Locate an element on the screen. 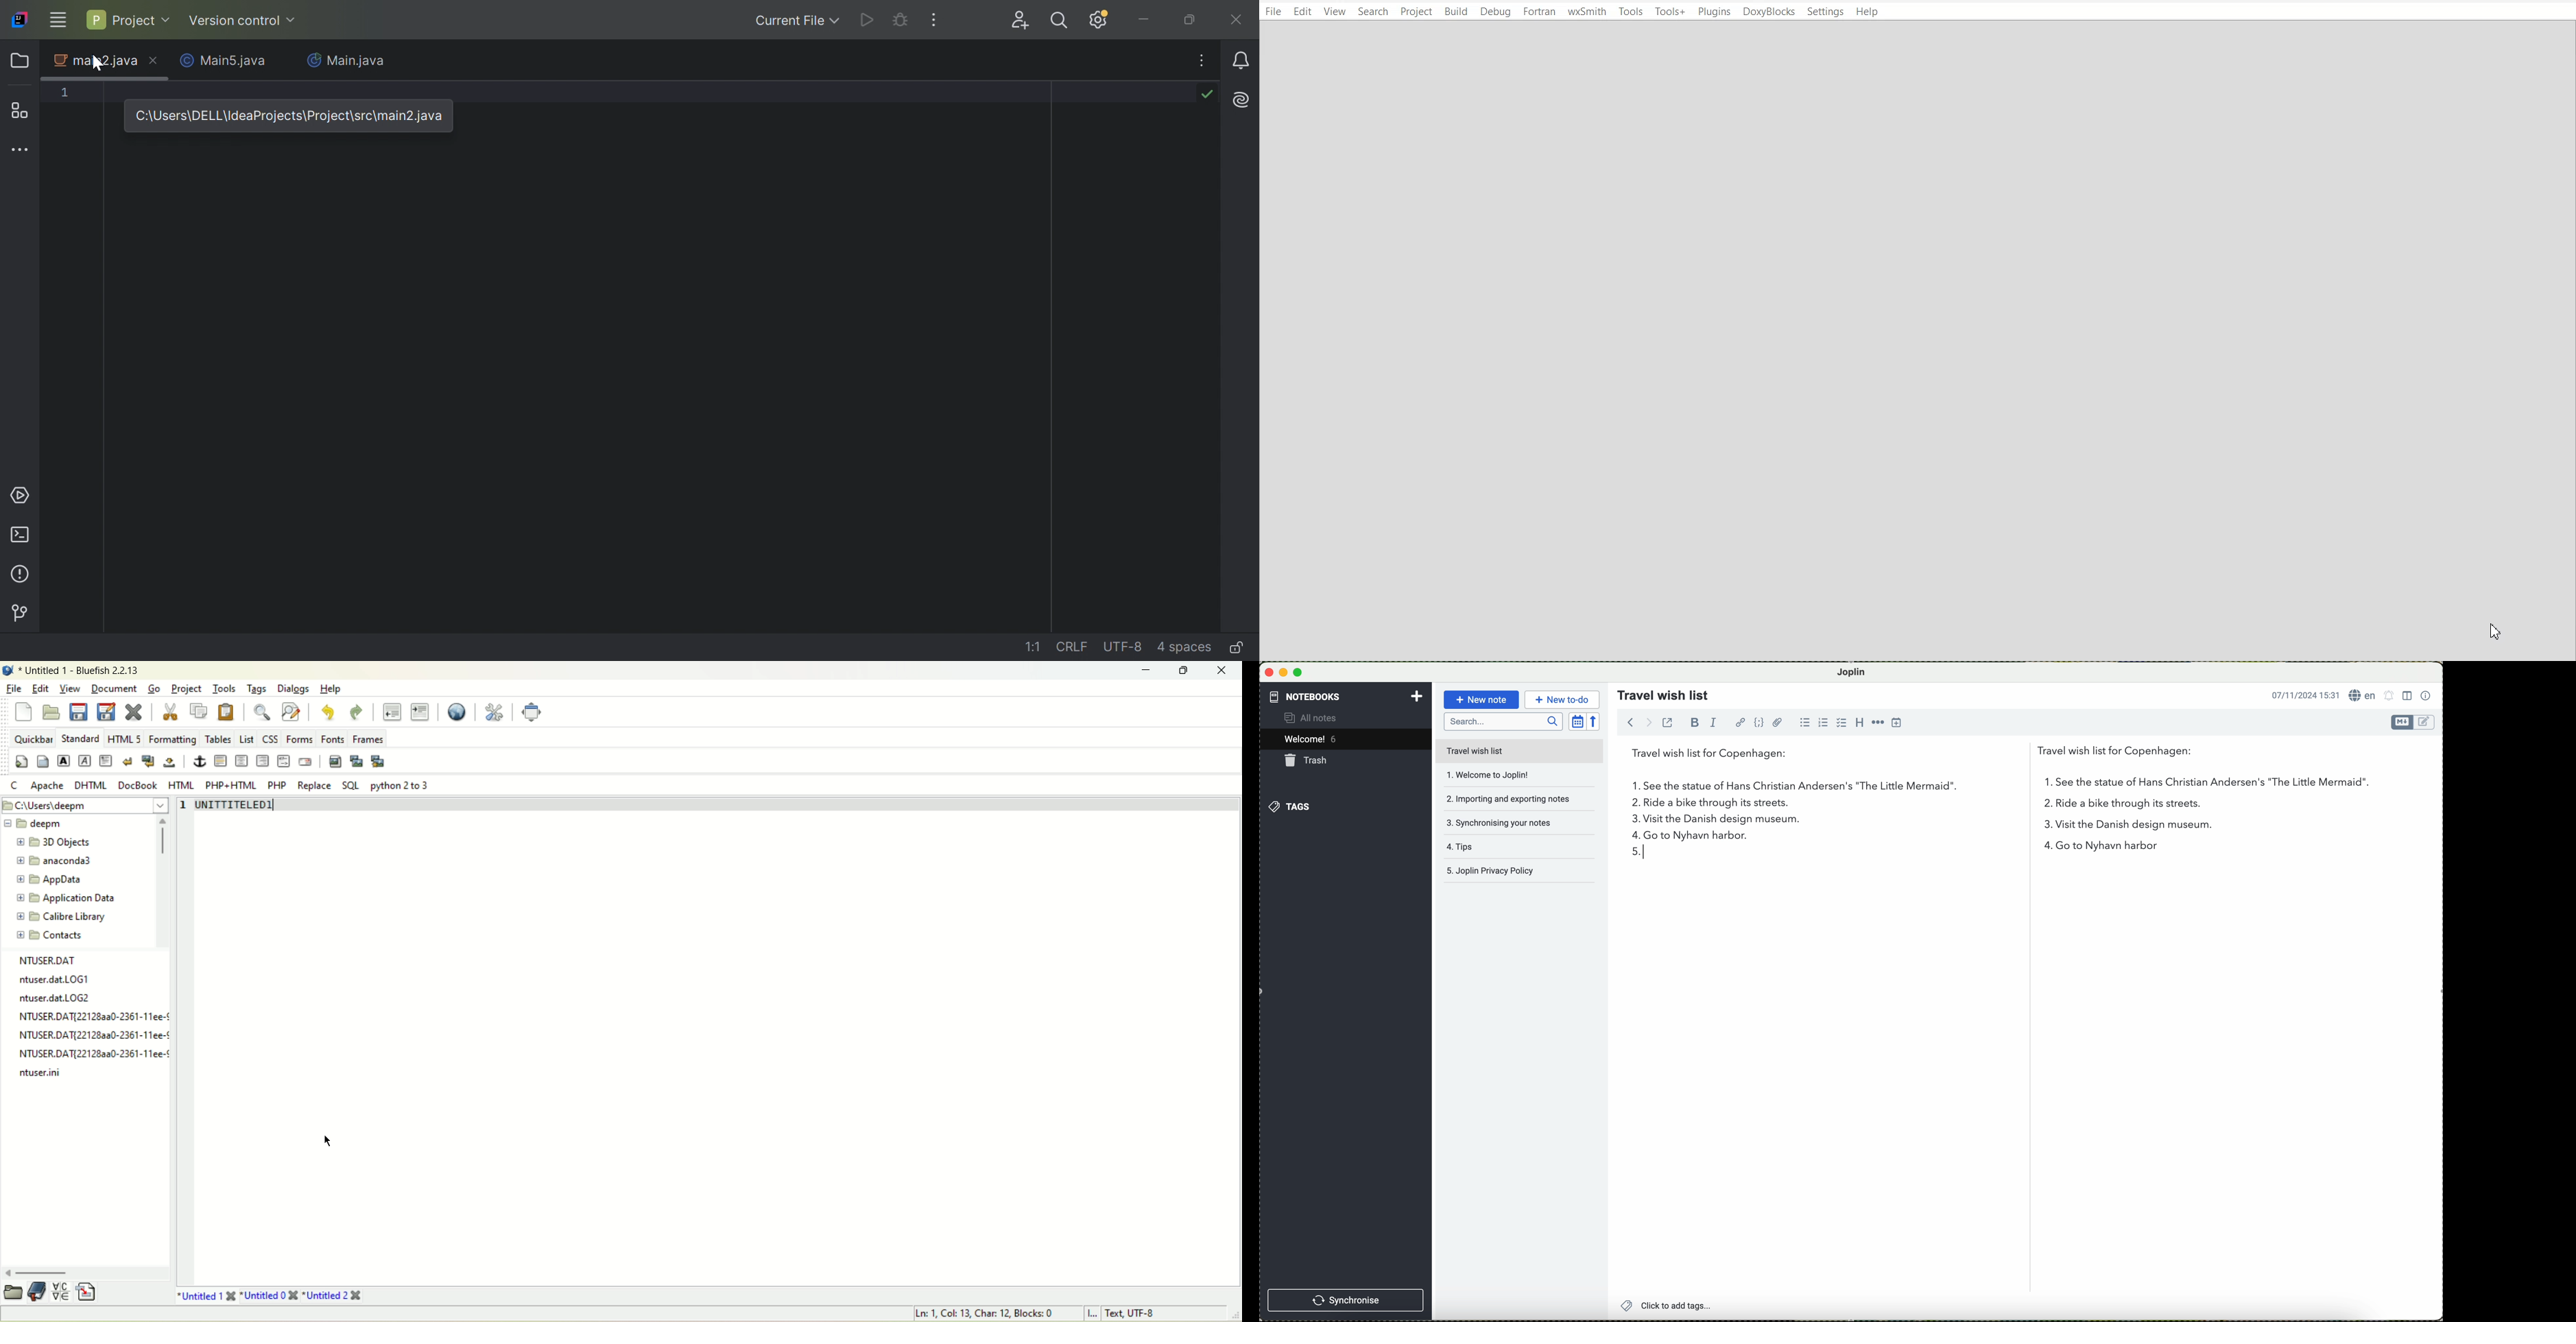  paragraph  is located at coordinates (104, 760).